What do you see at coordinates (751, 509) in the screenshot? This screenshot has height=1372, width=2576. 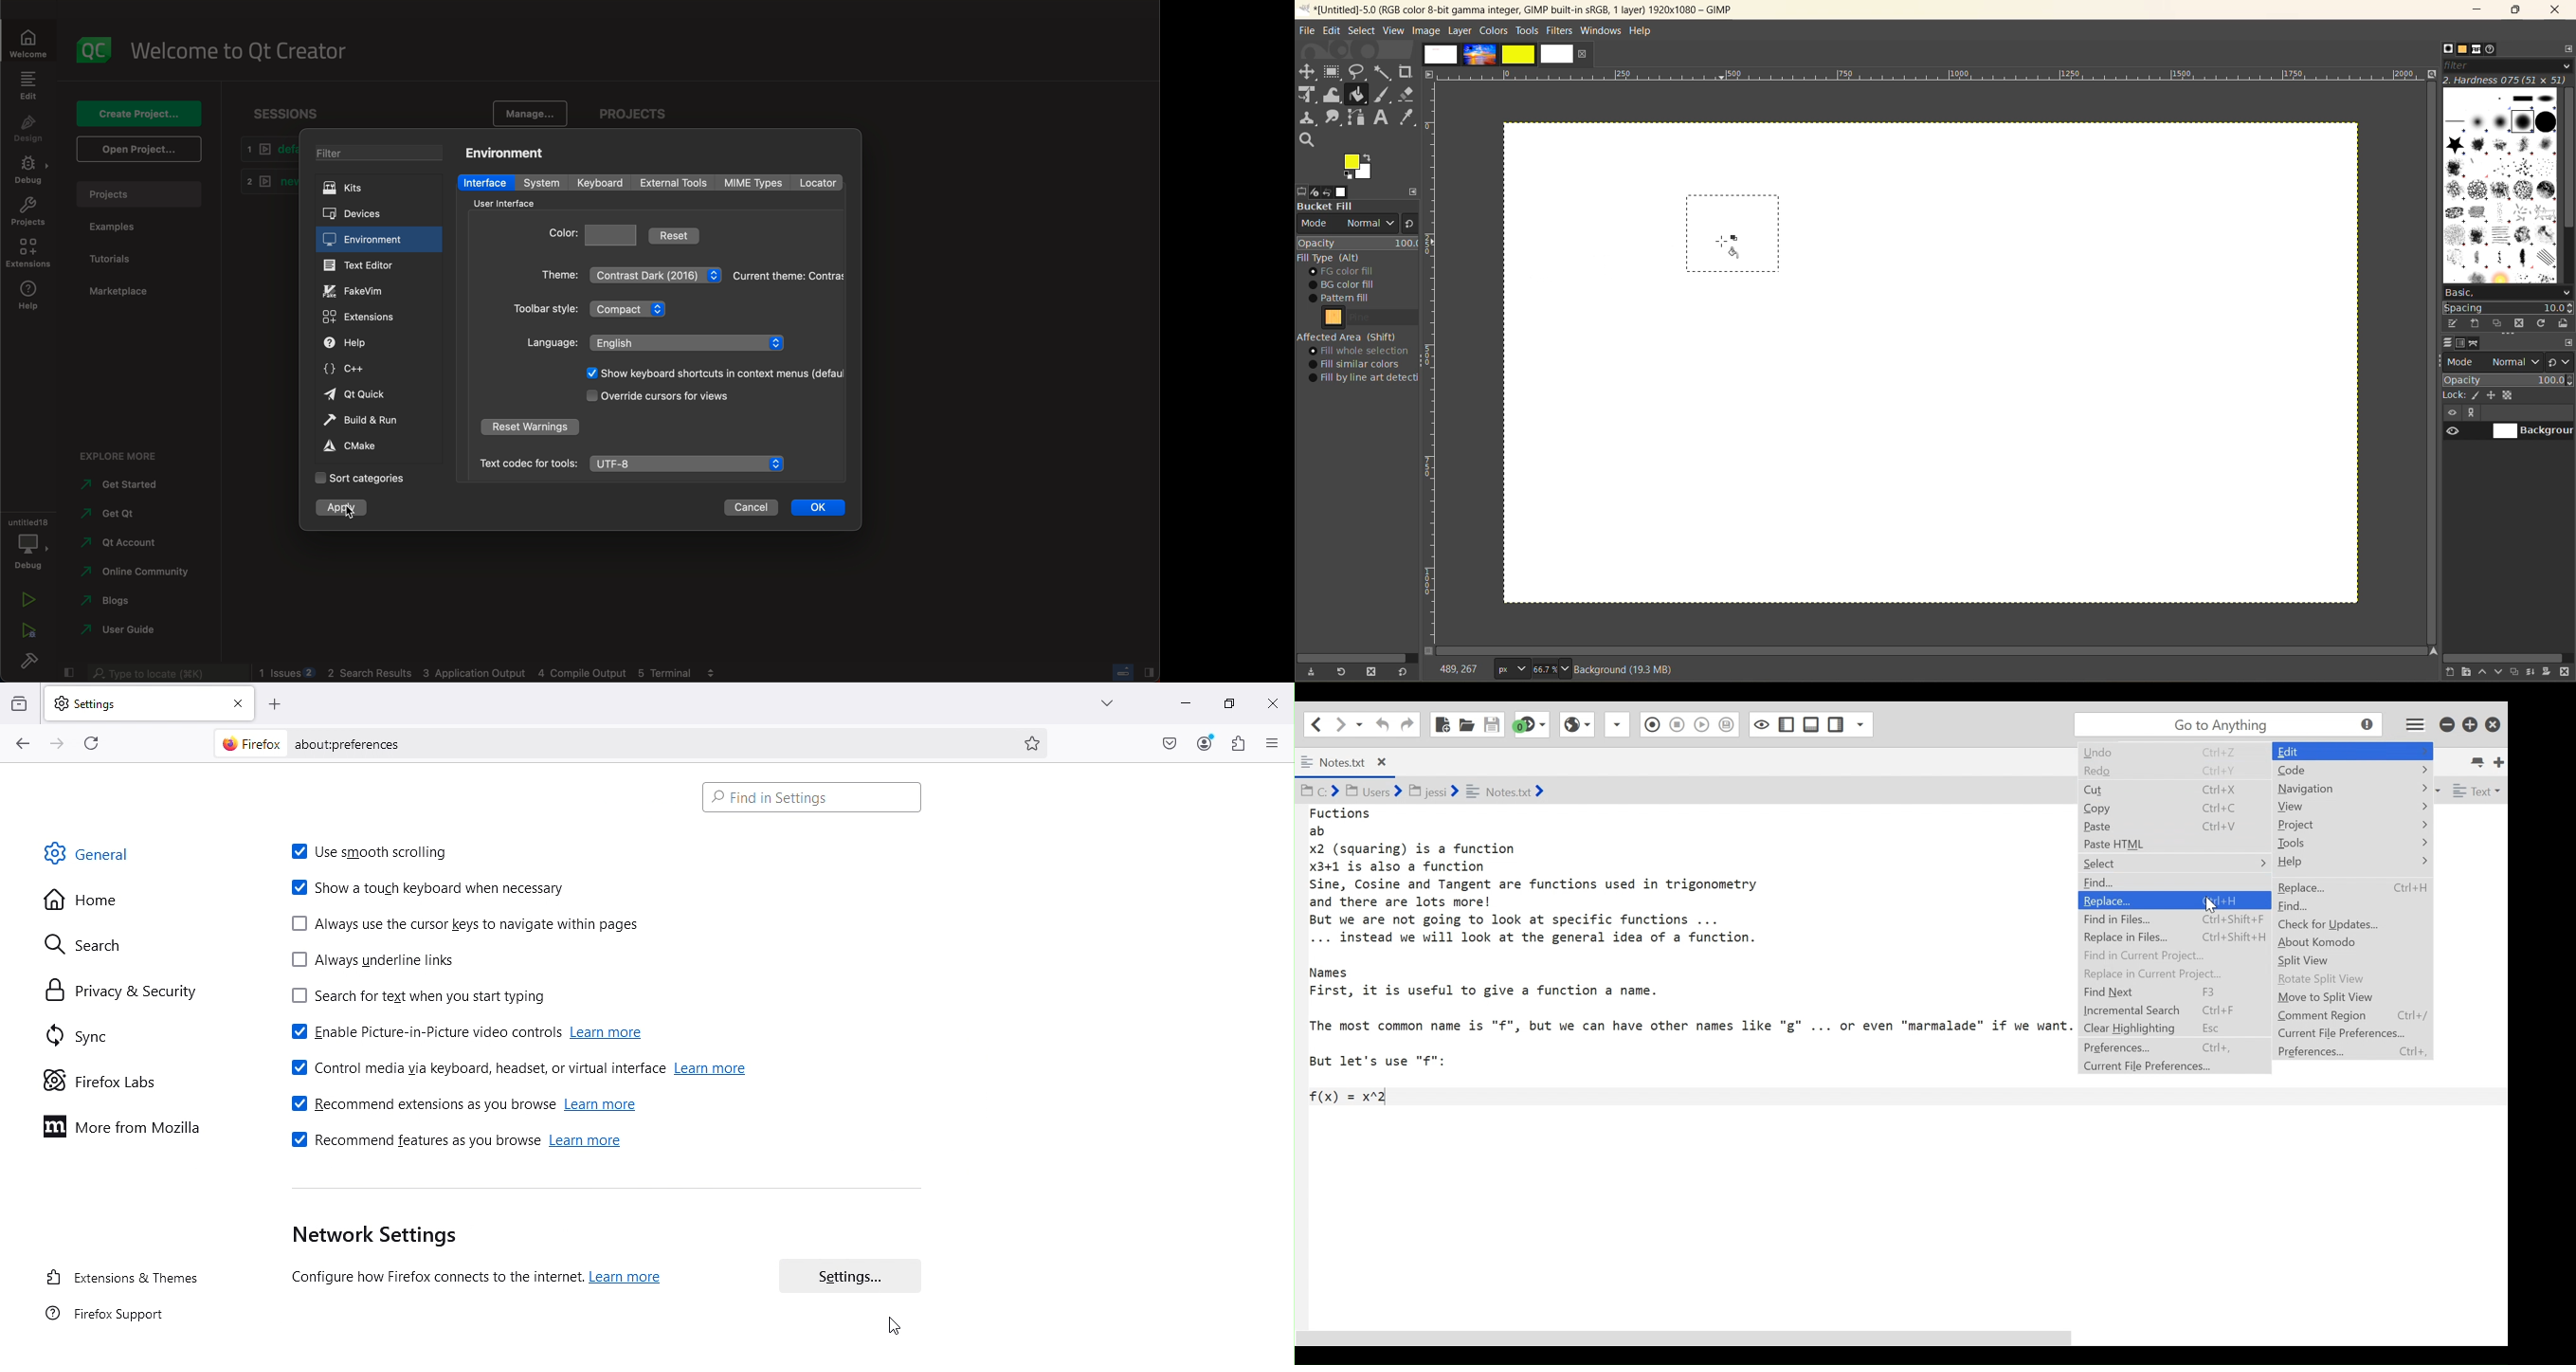 I see `cancel` at bounding box center [751, 509].